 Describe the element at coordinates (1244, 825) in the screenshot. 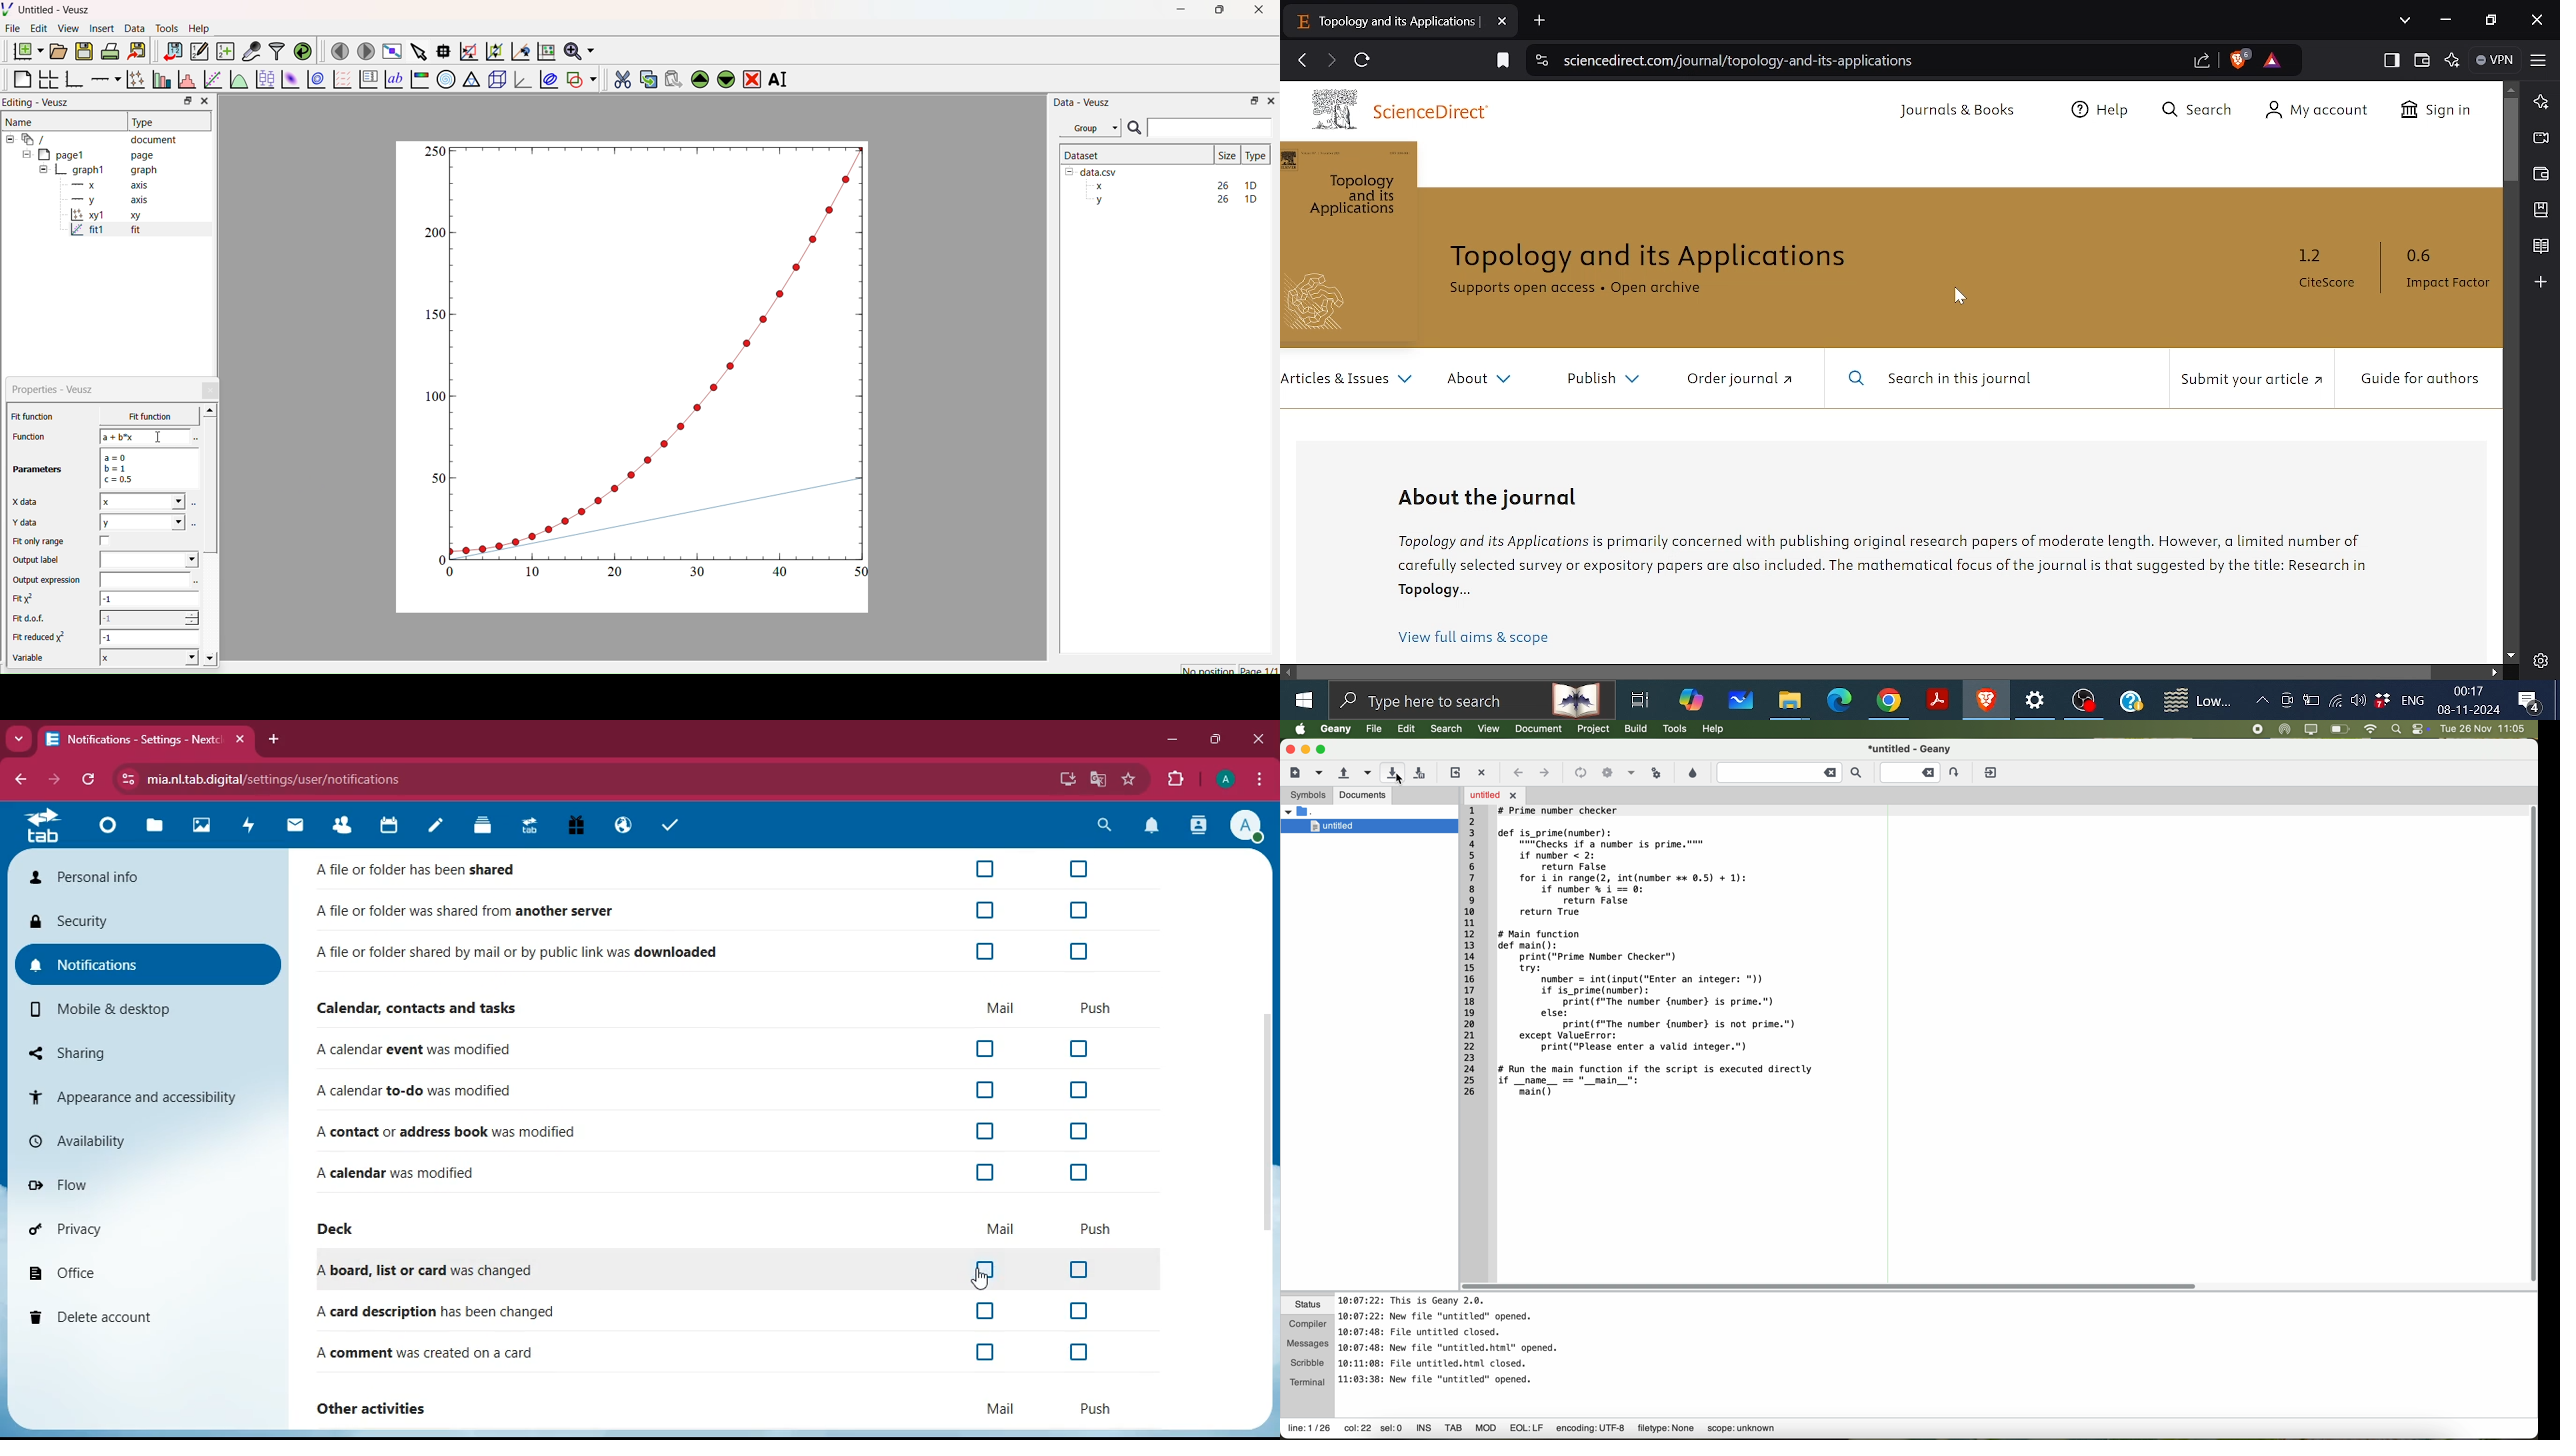

I see `Account` at that location.